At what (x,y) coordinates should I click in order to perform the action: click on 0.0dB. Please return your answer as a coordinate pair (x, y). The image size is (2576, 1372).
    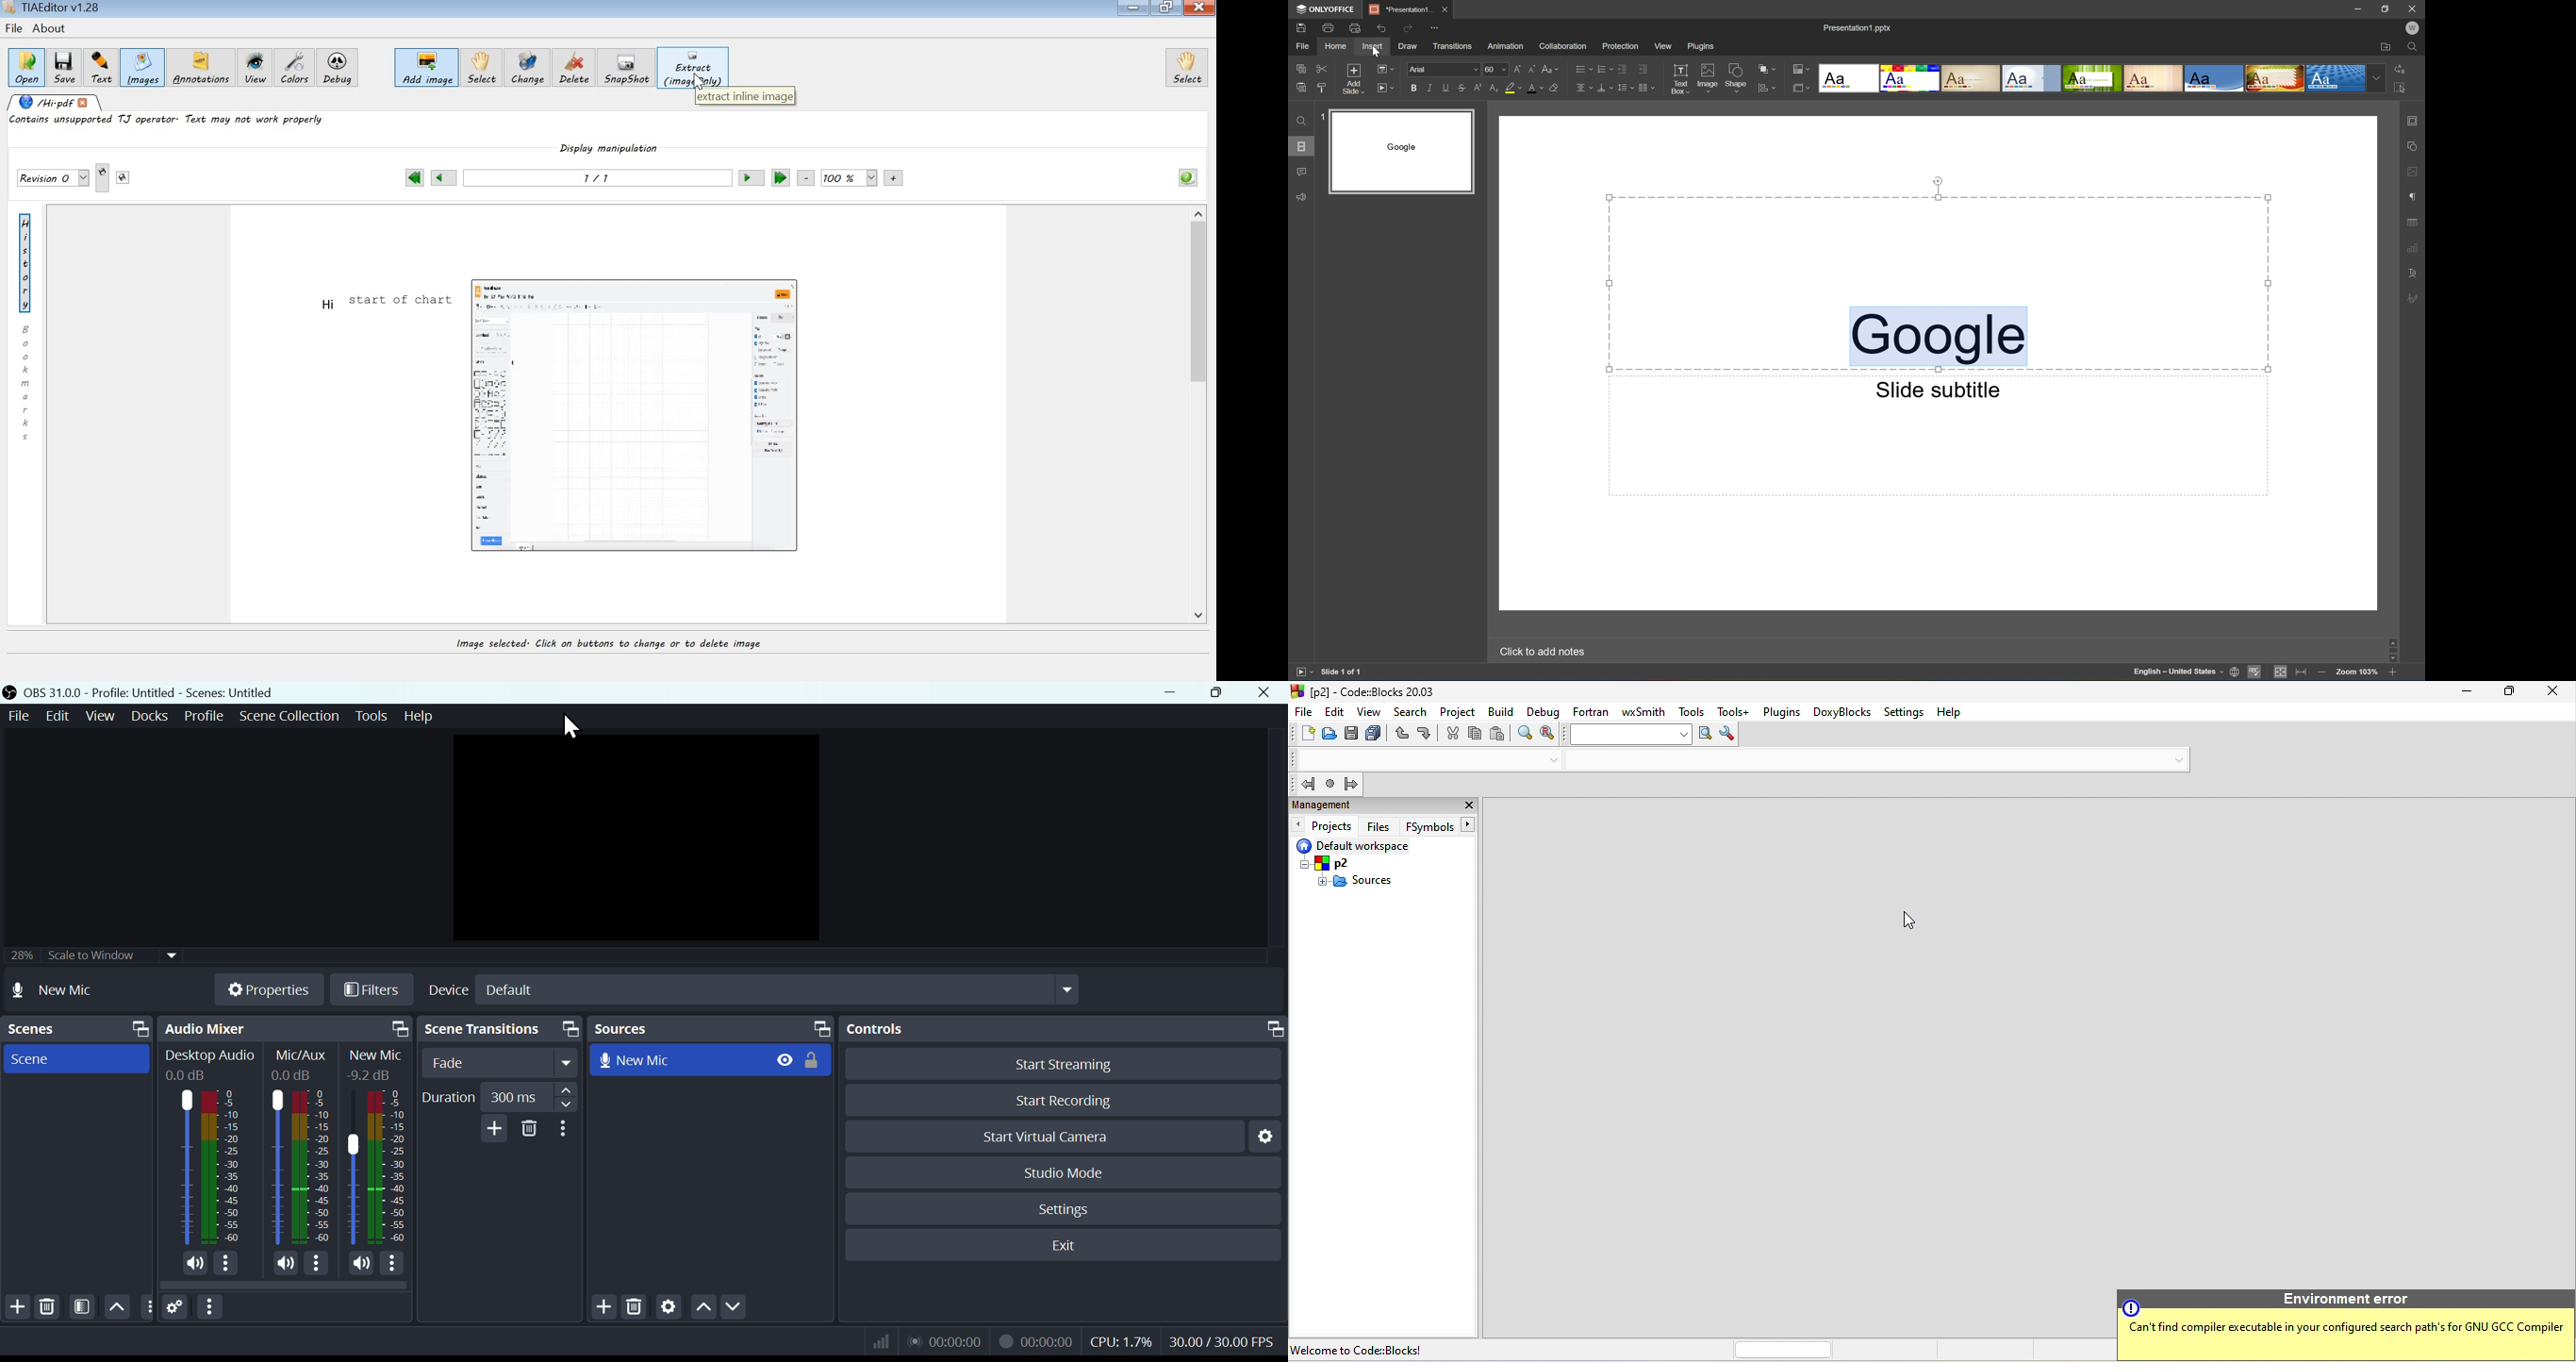
    Looking at the image, I should click on (294, 1076).